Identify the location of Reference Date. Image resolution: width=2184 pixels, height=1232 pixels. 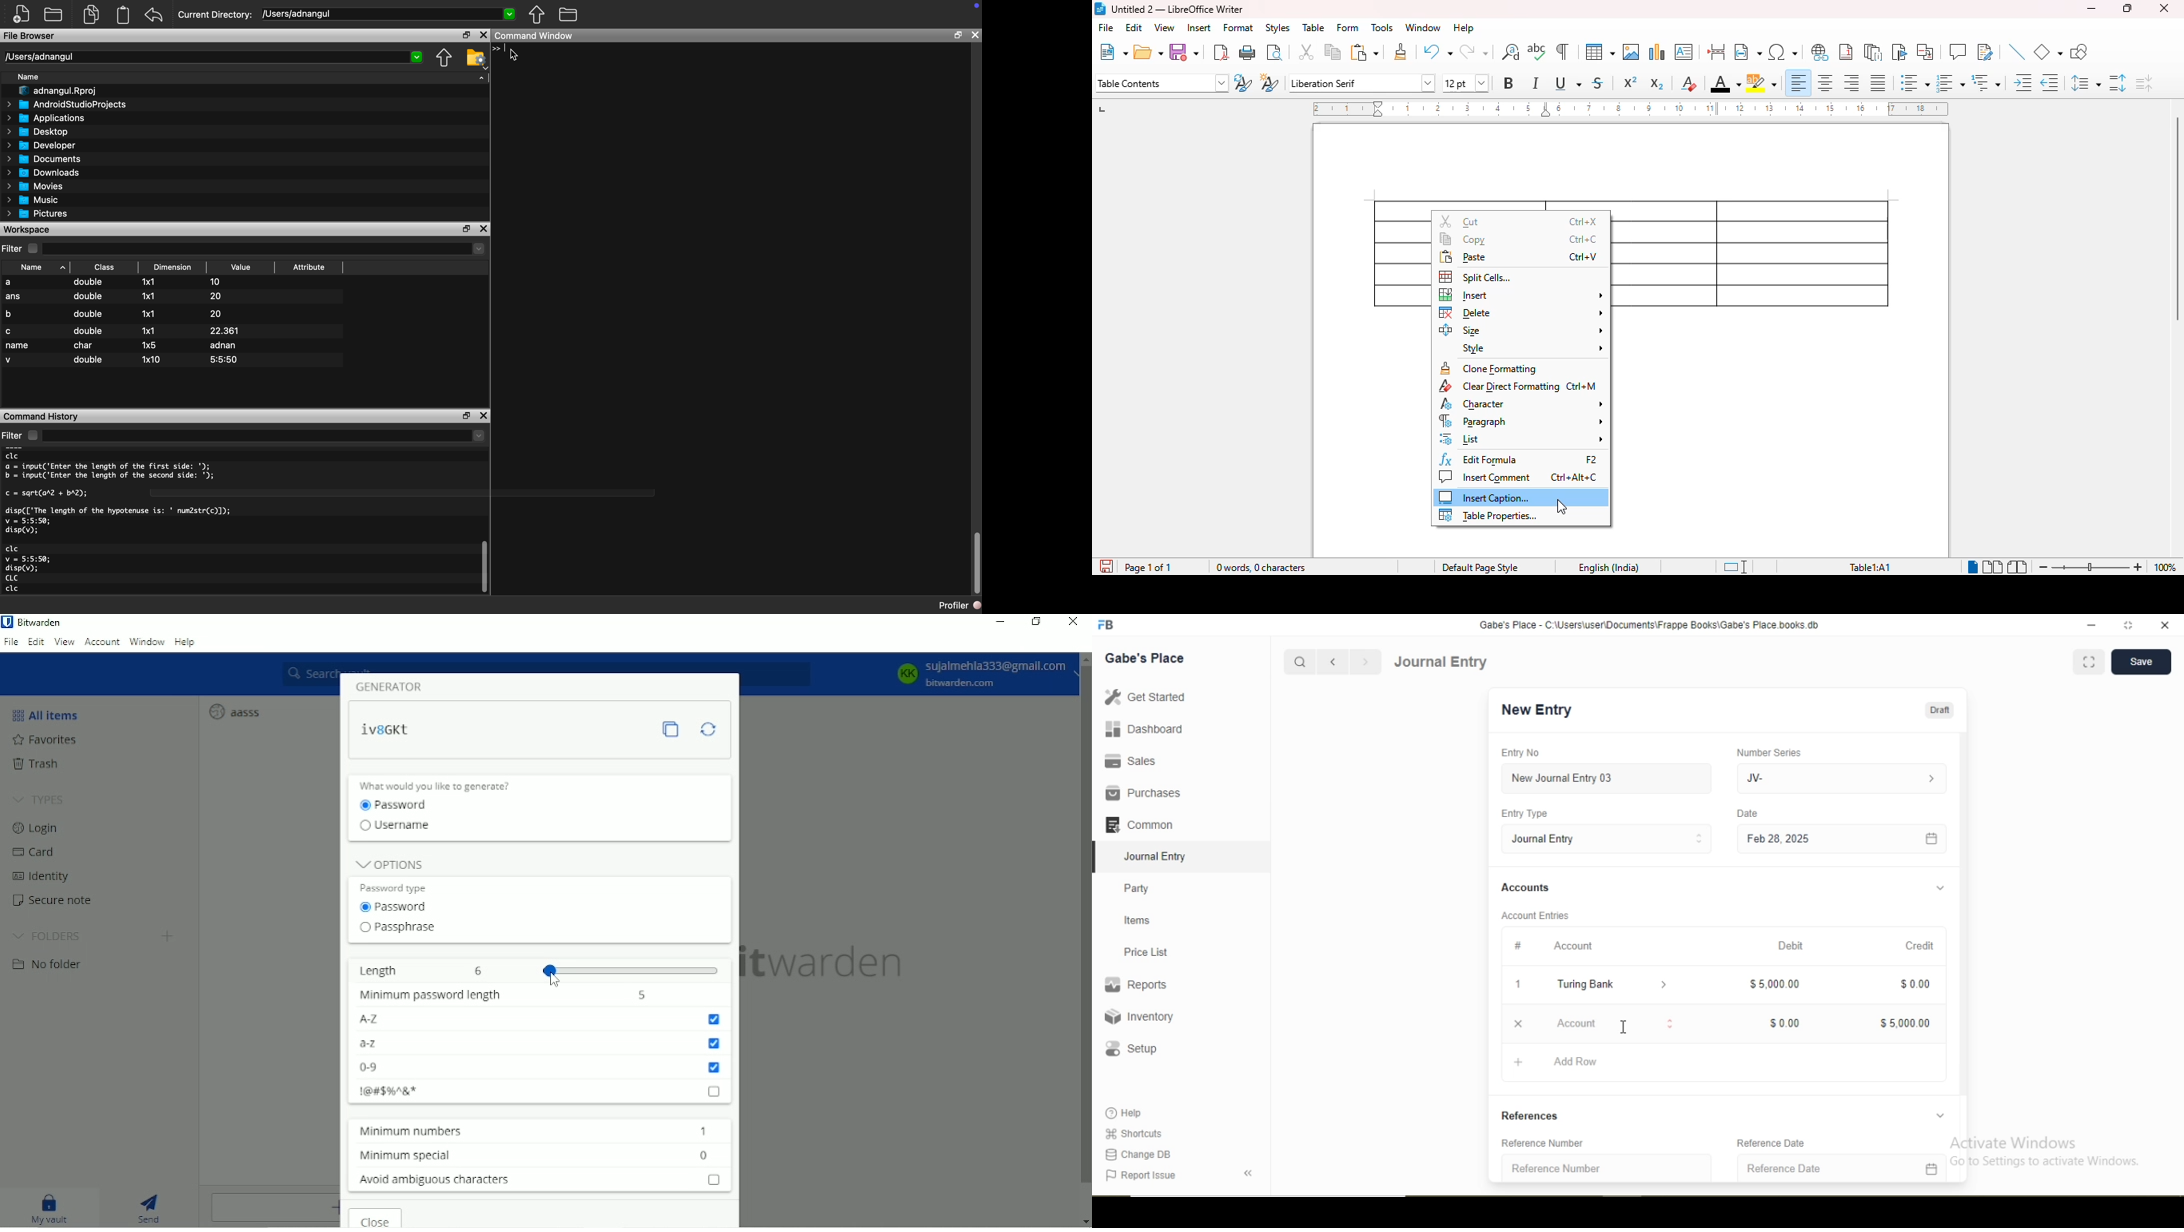
(1785, 1169).